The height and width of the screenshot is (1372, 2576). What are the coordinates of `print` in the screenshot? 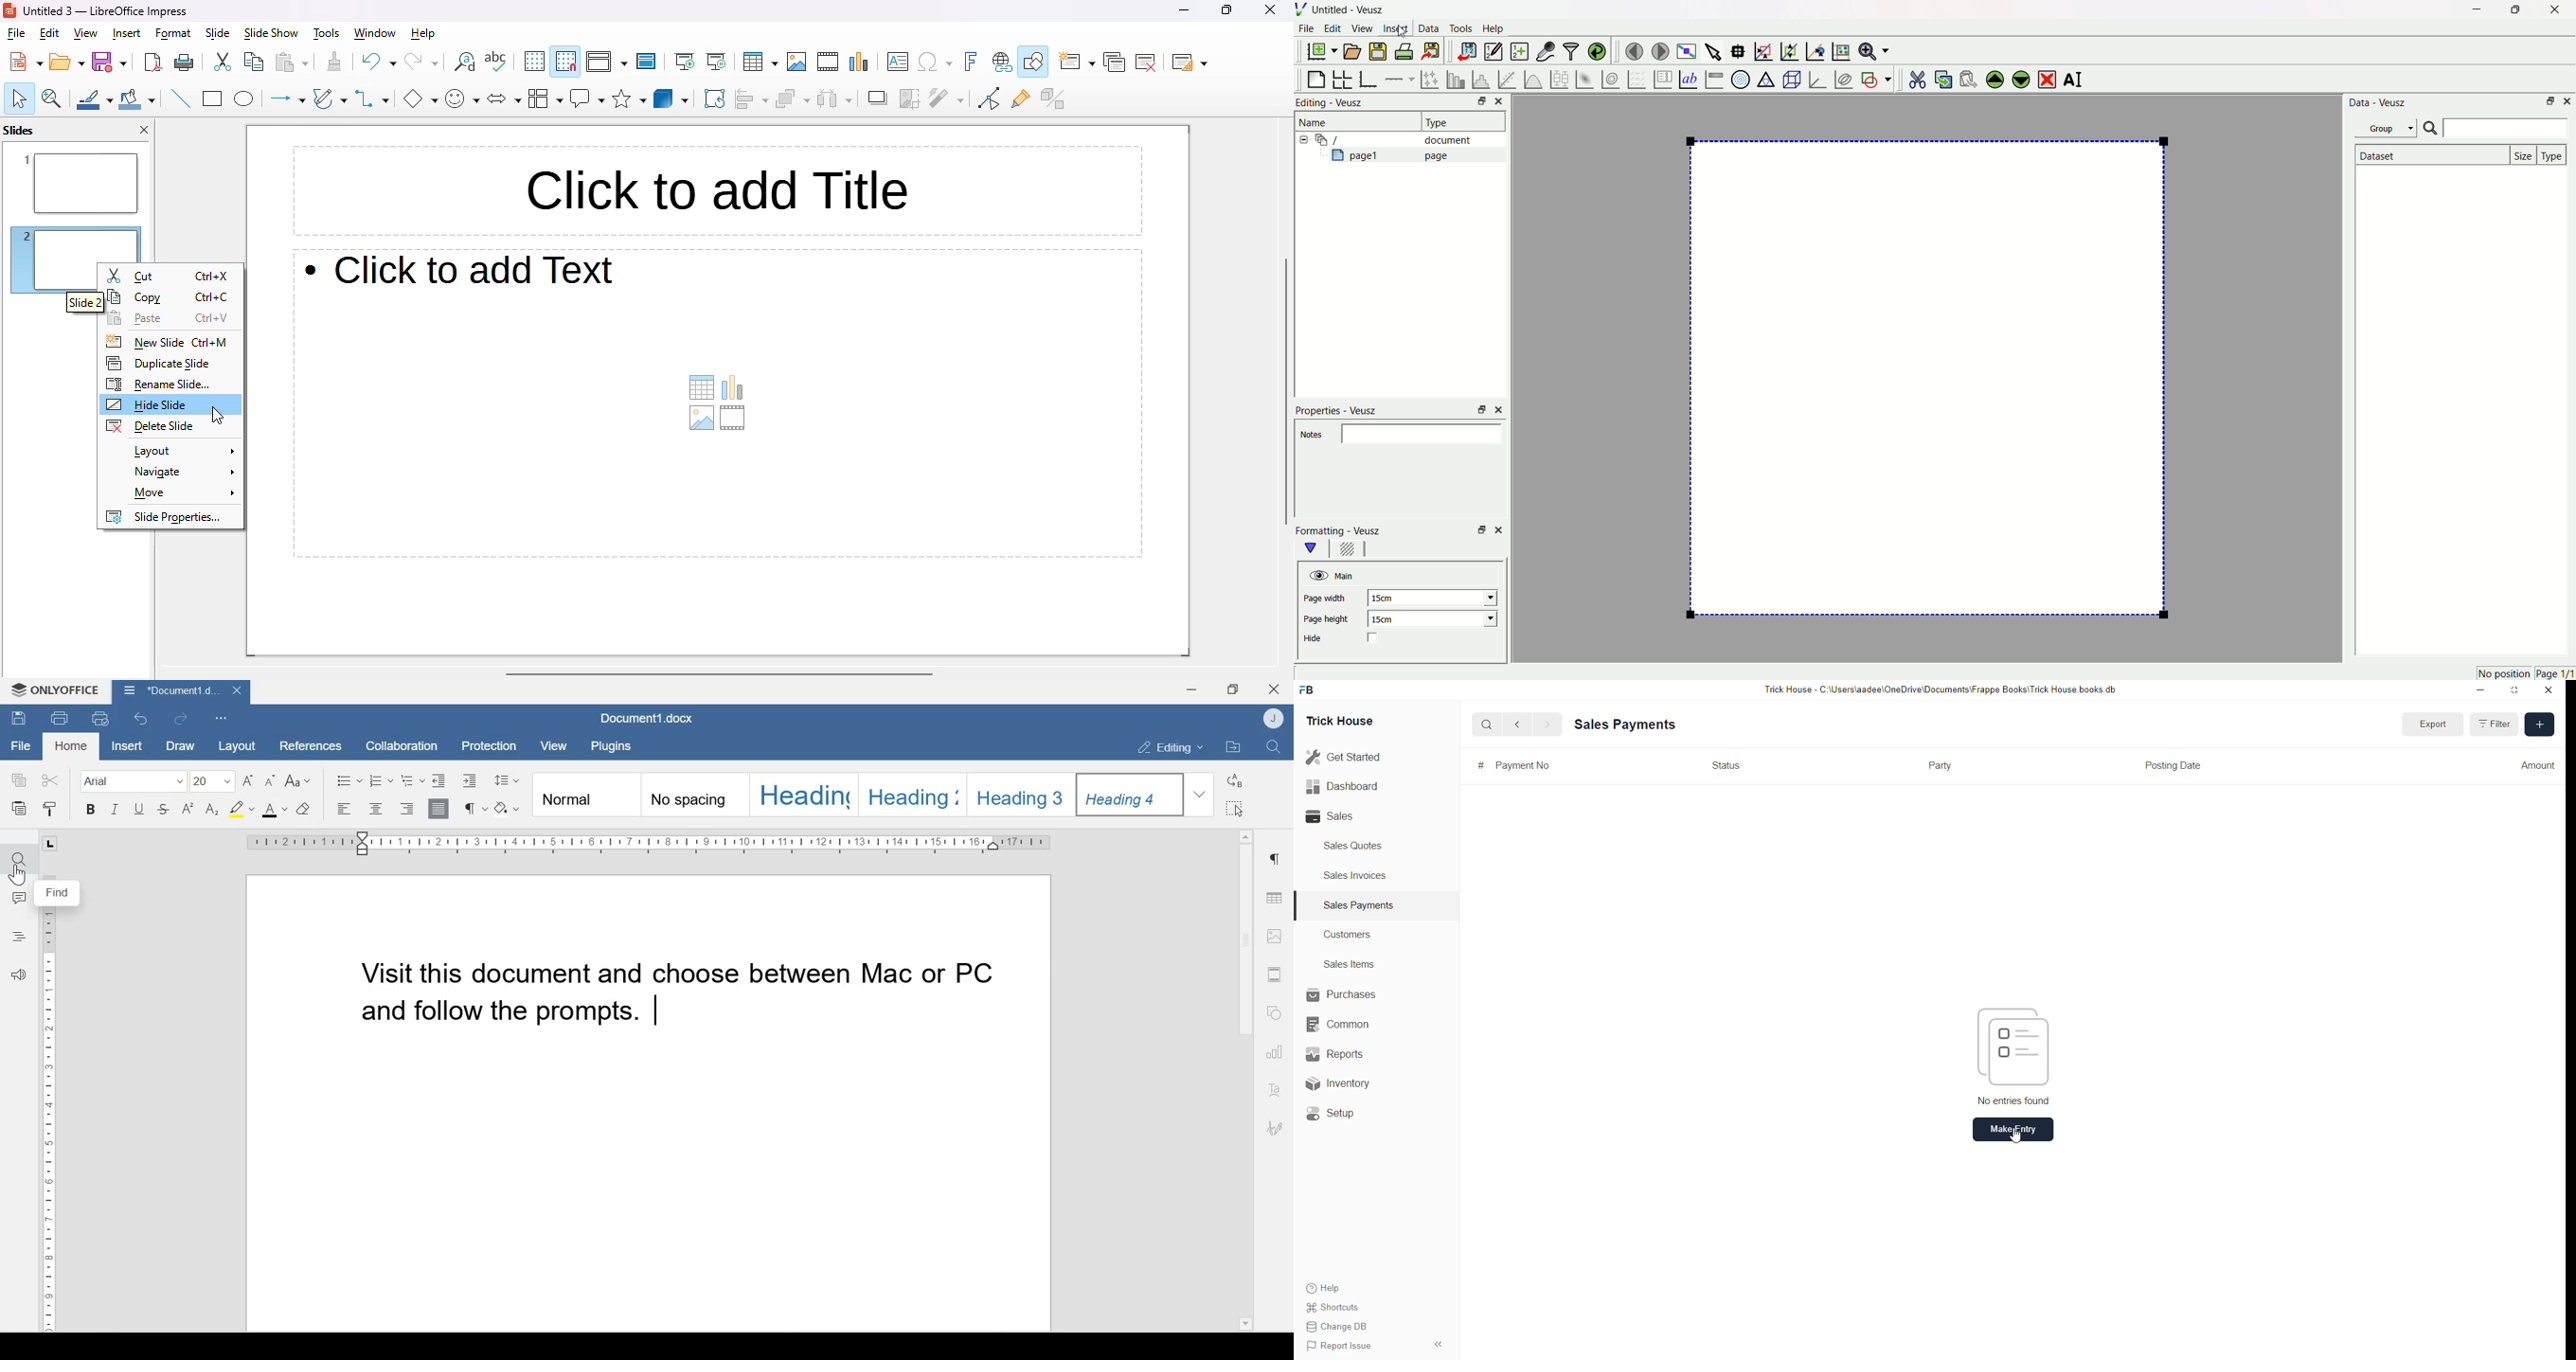 It's located at (186, 63).